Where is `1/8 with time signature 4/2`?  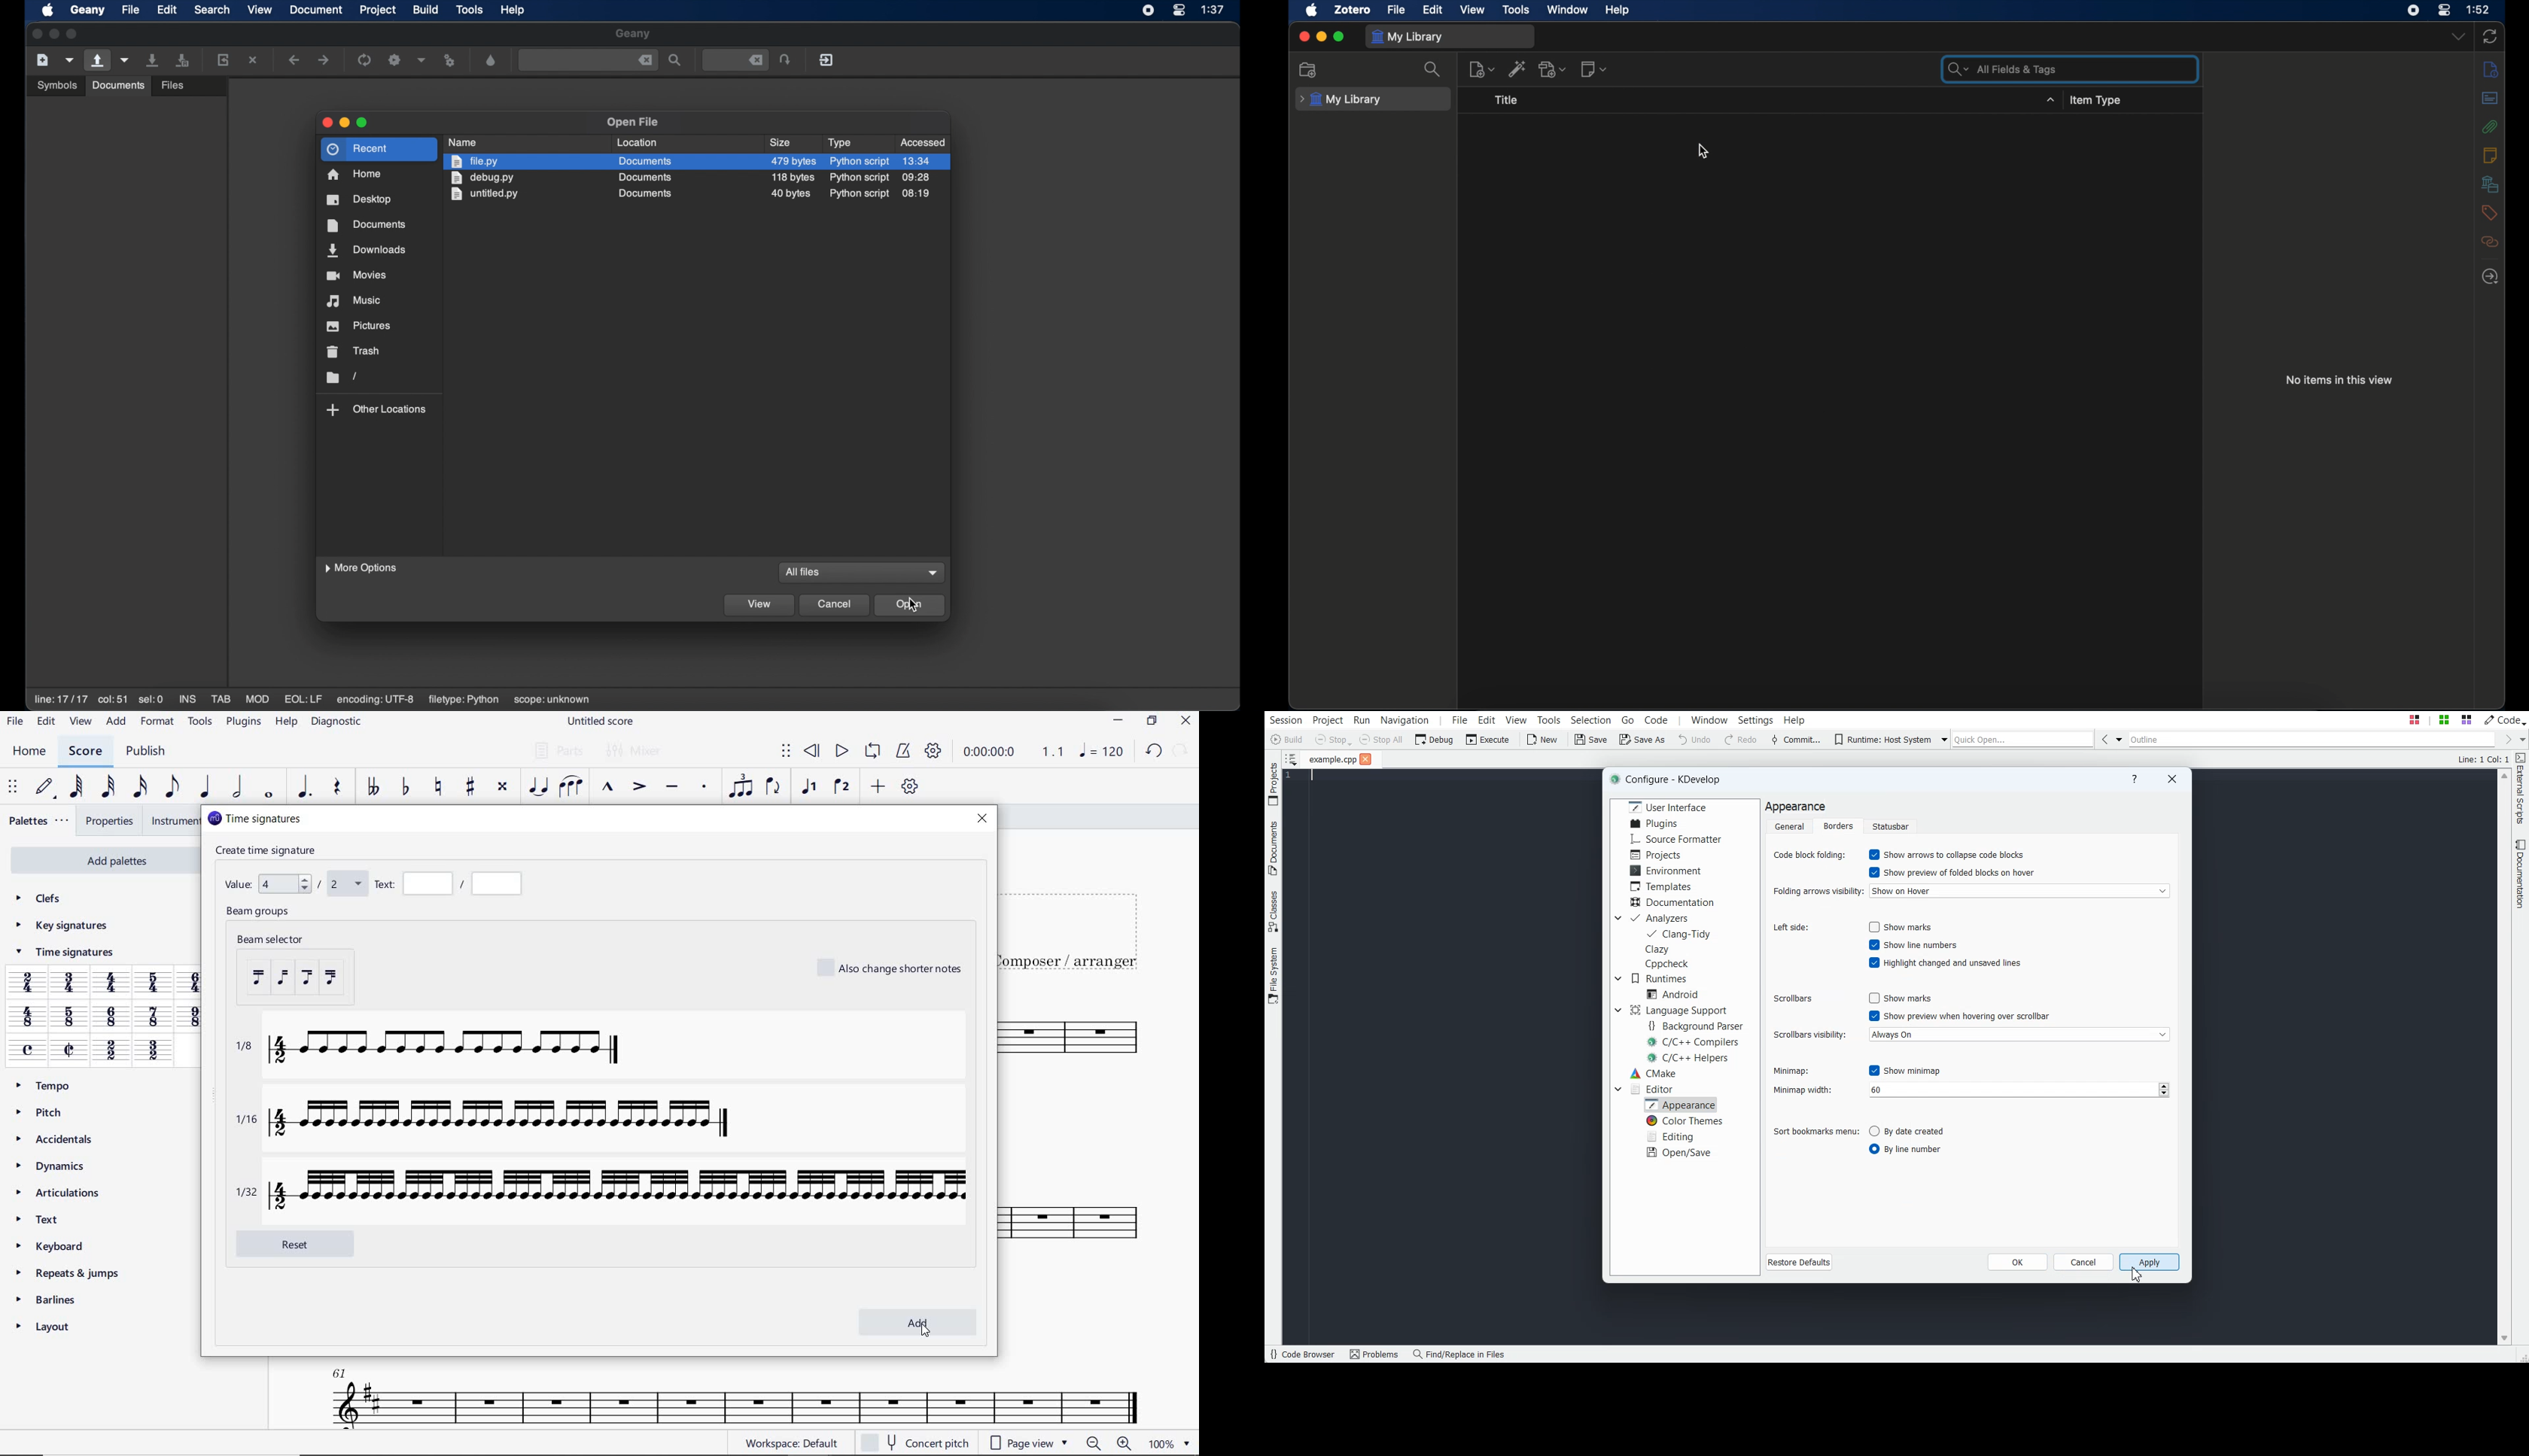
1/8 with time signature 4/2 is located at coordinates (435, 1050).